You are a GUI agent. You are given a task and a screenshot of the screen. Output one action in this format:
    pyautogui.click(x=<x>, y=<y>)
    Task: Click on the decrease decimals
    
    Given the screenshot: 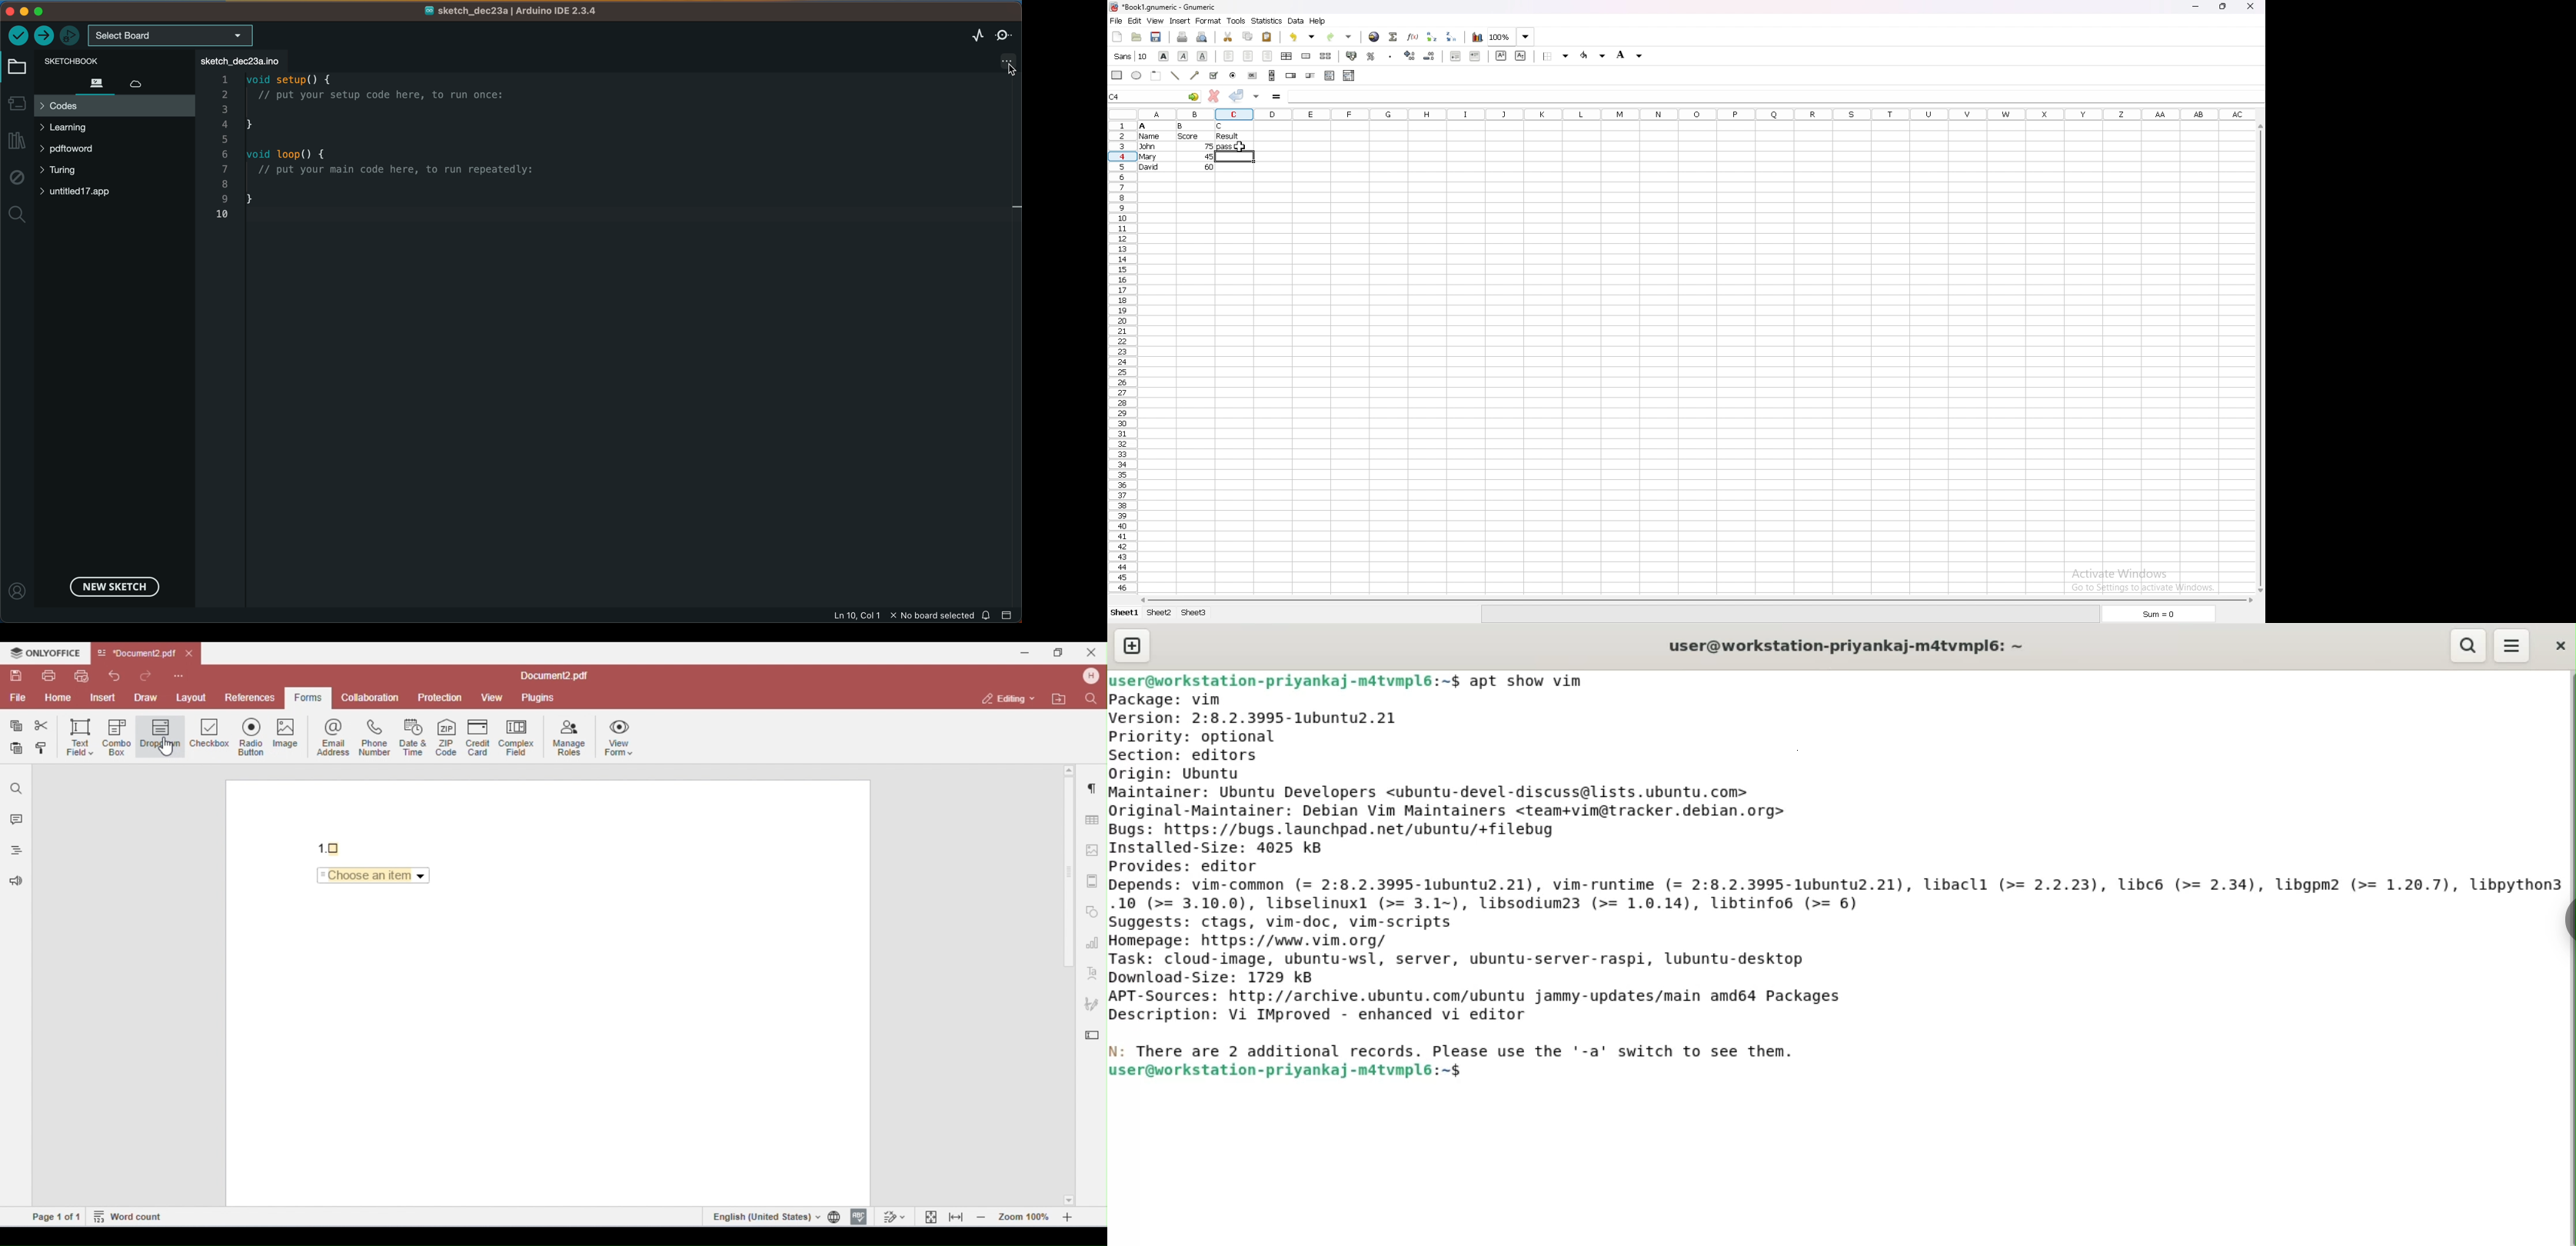 What is the action you would take?
    pyautogui.click(x=1430, y=56)
    